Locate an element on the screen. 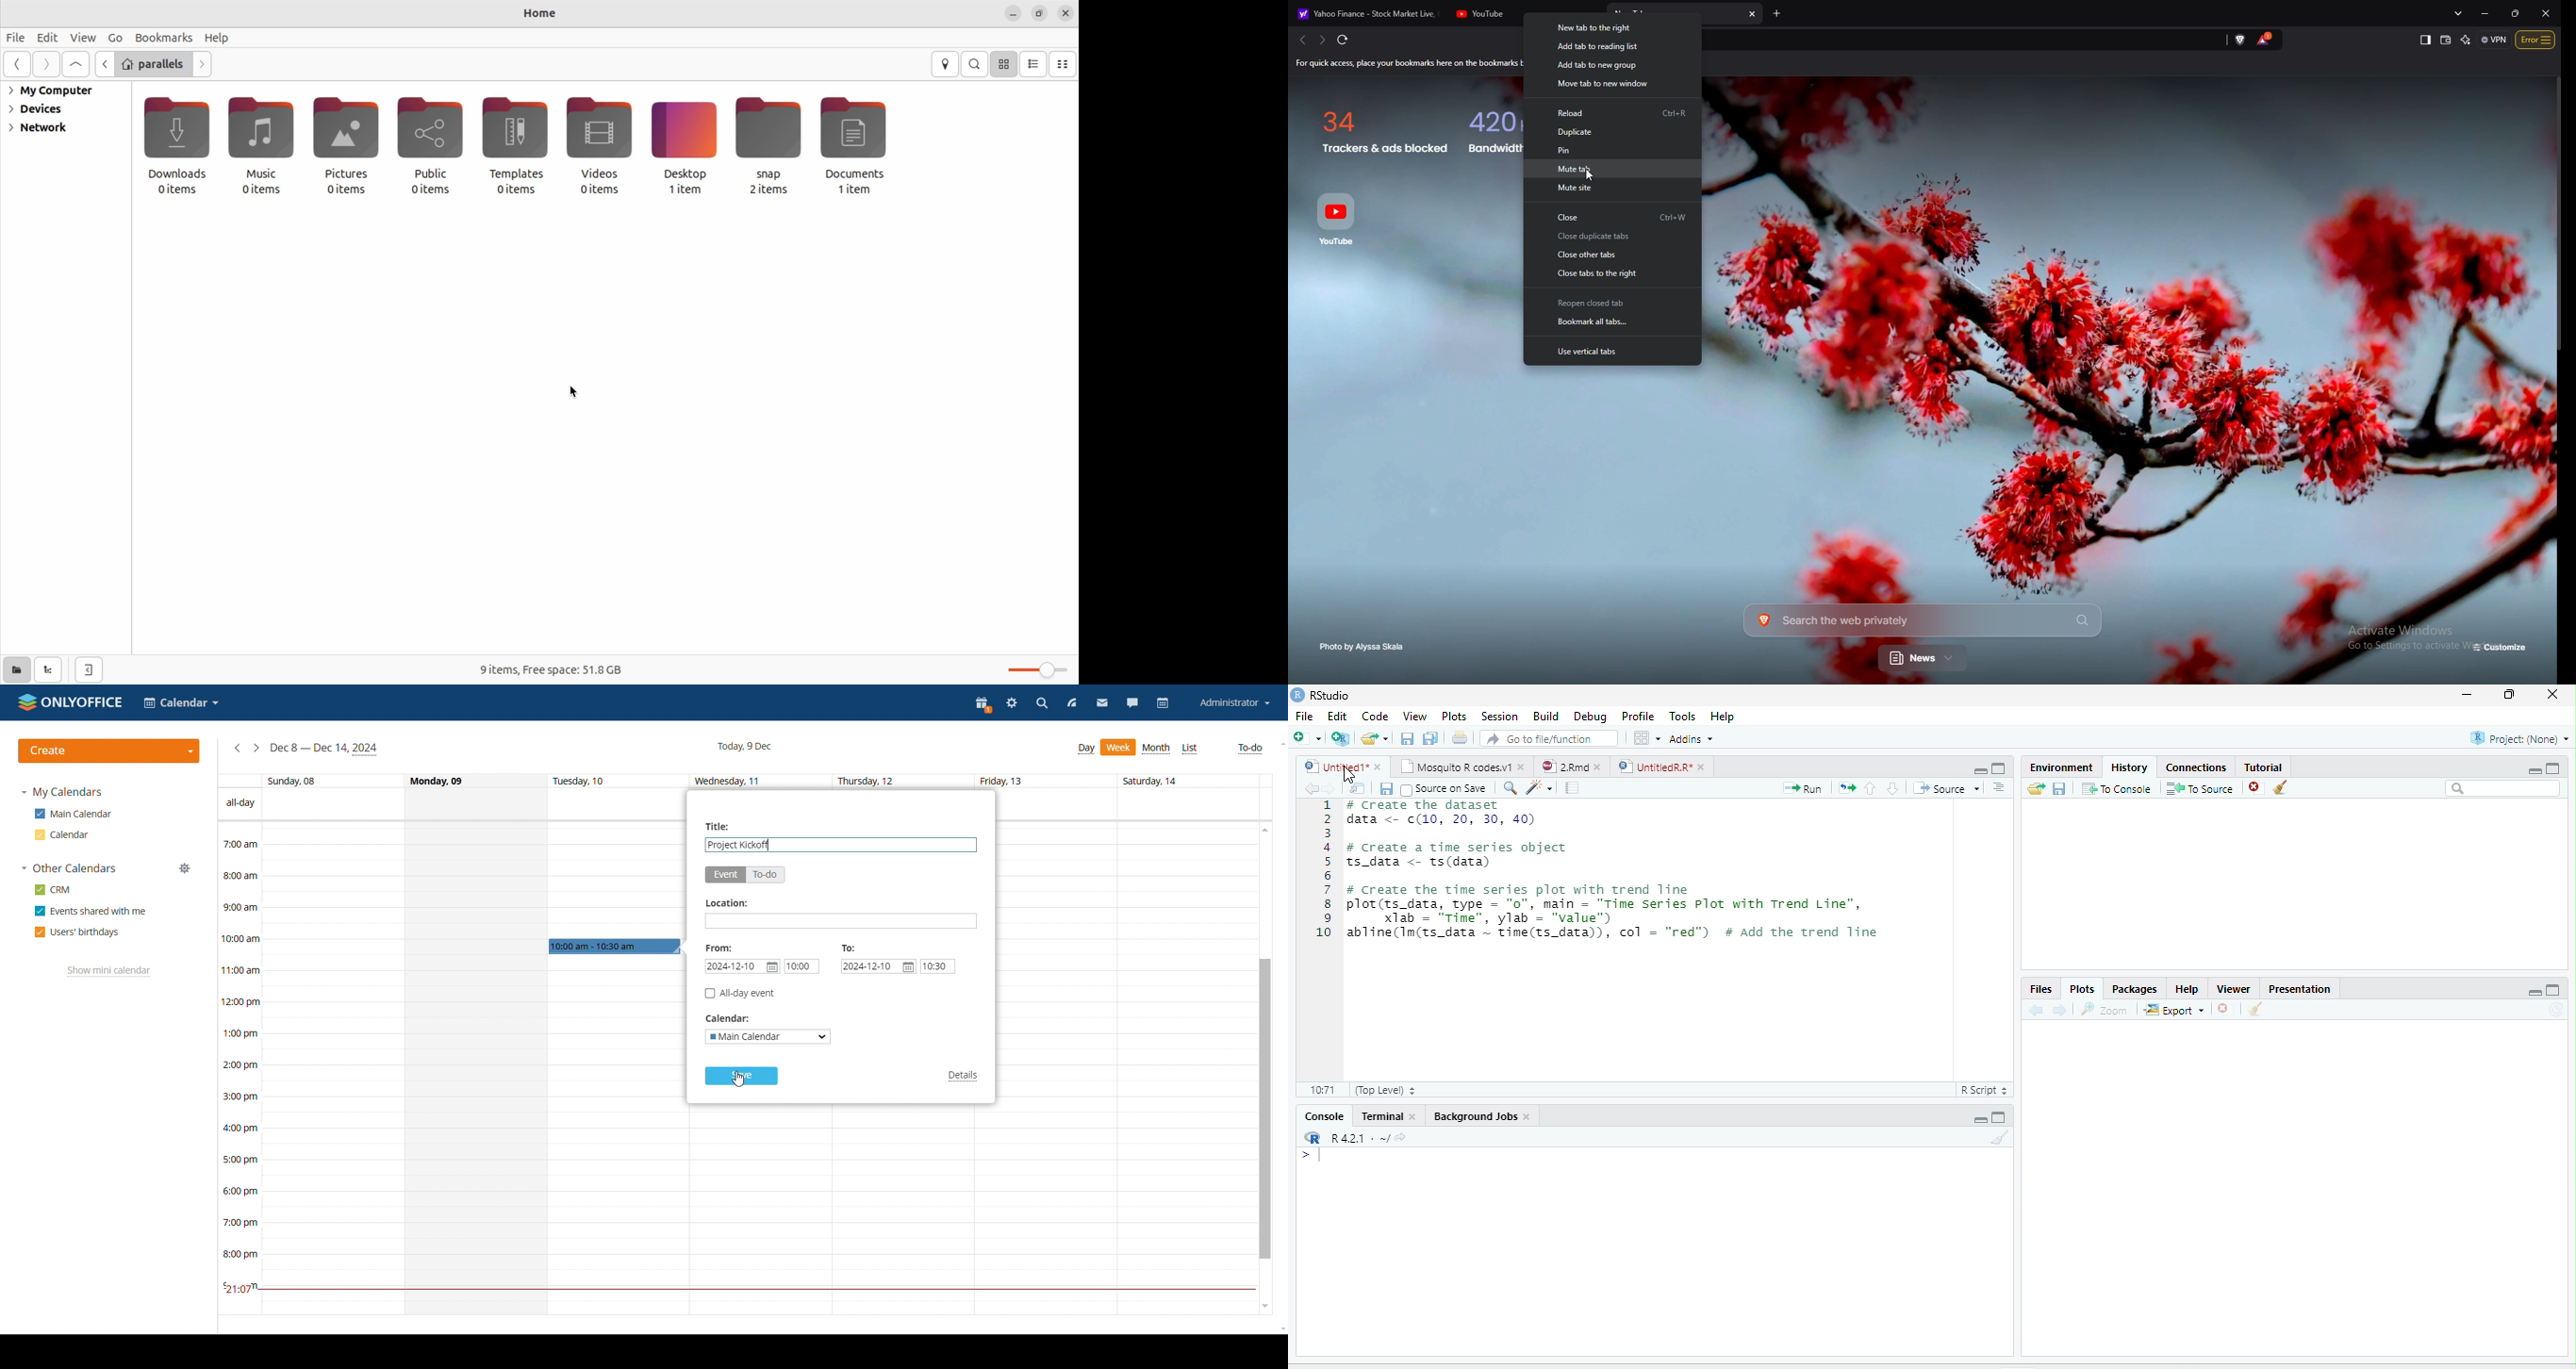 The height and width of the screenshot is (1372, 2576). 1:1 is located at coordinates (1321, 1090).